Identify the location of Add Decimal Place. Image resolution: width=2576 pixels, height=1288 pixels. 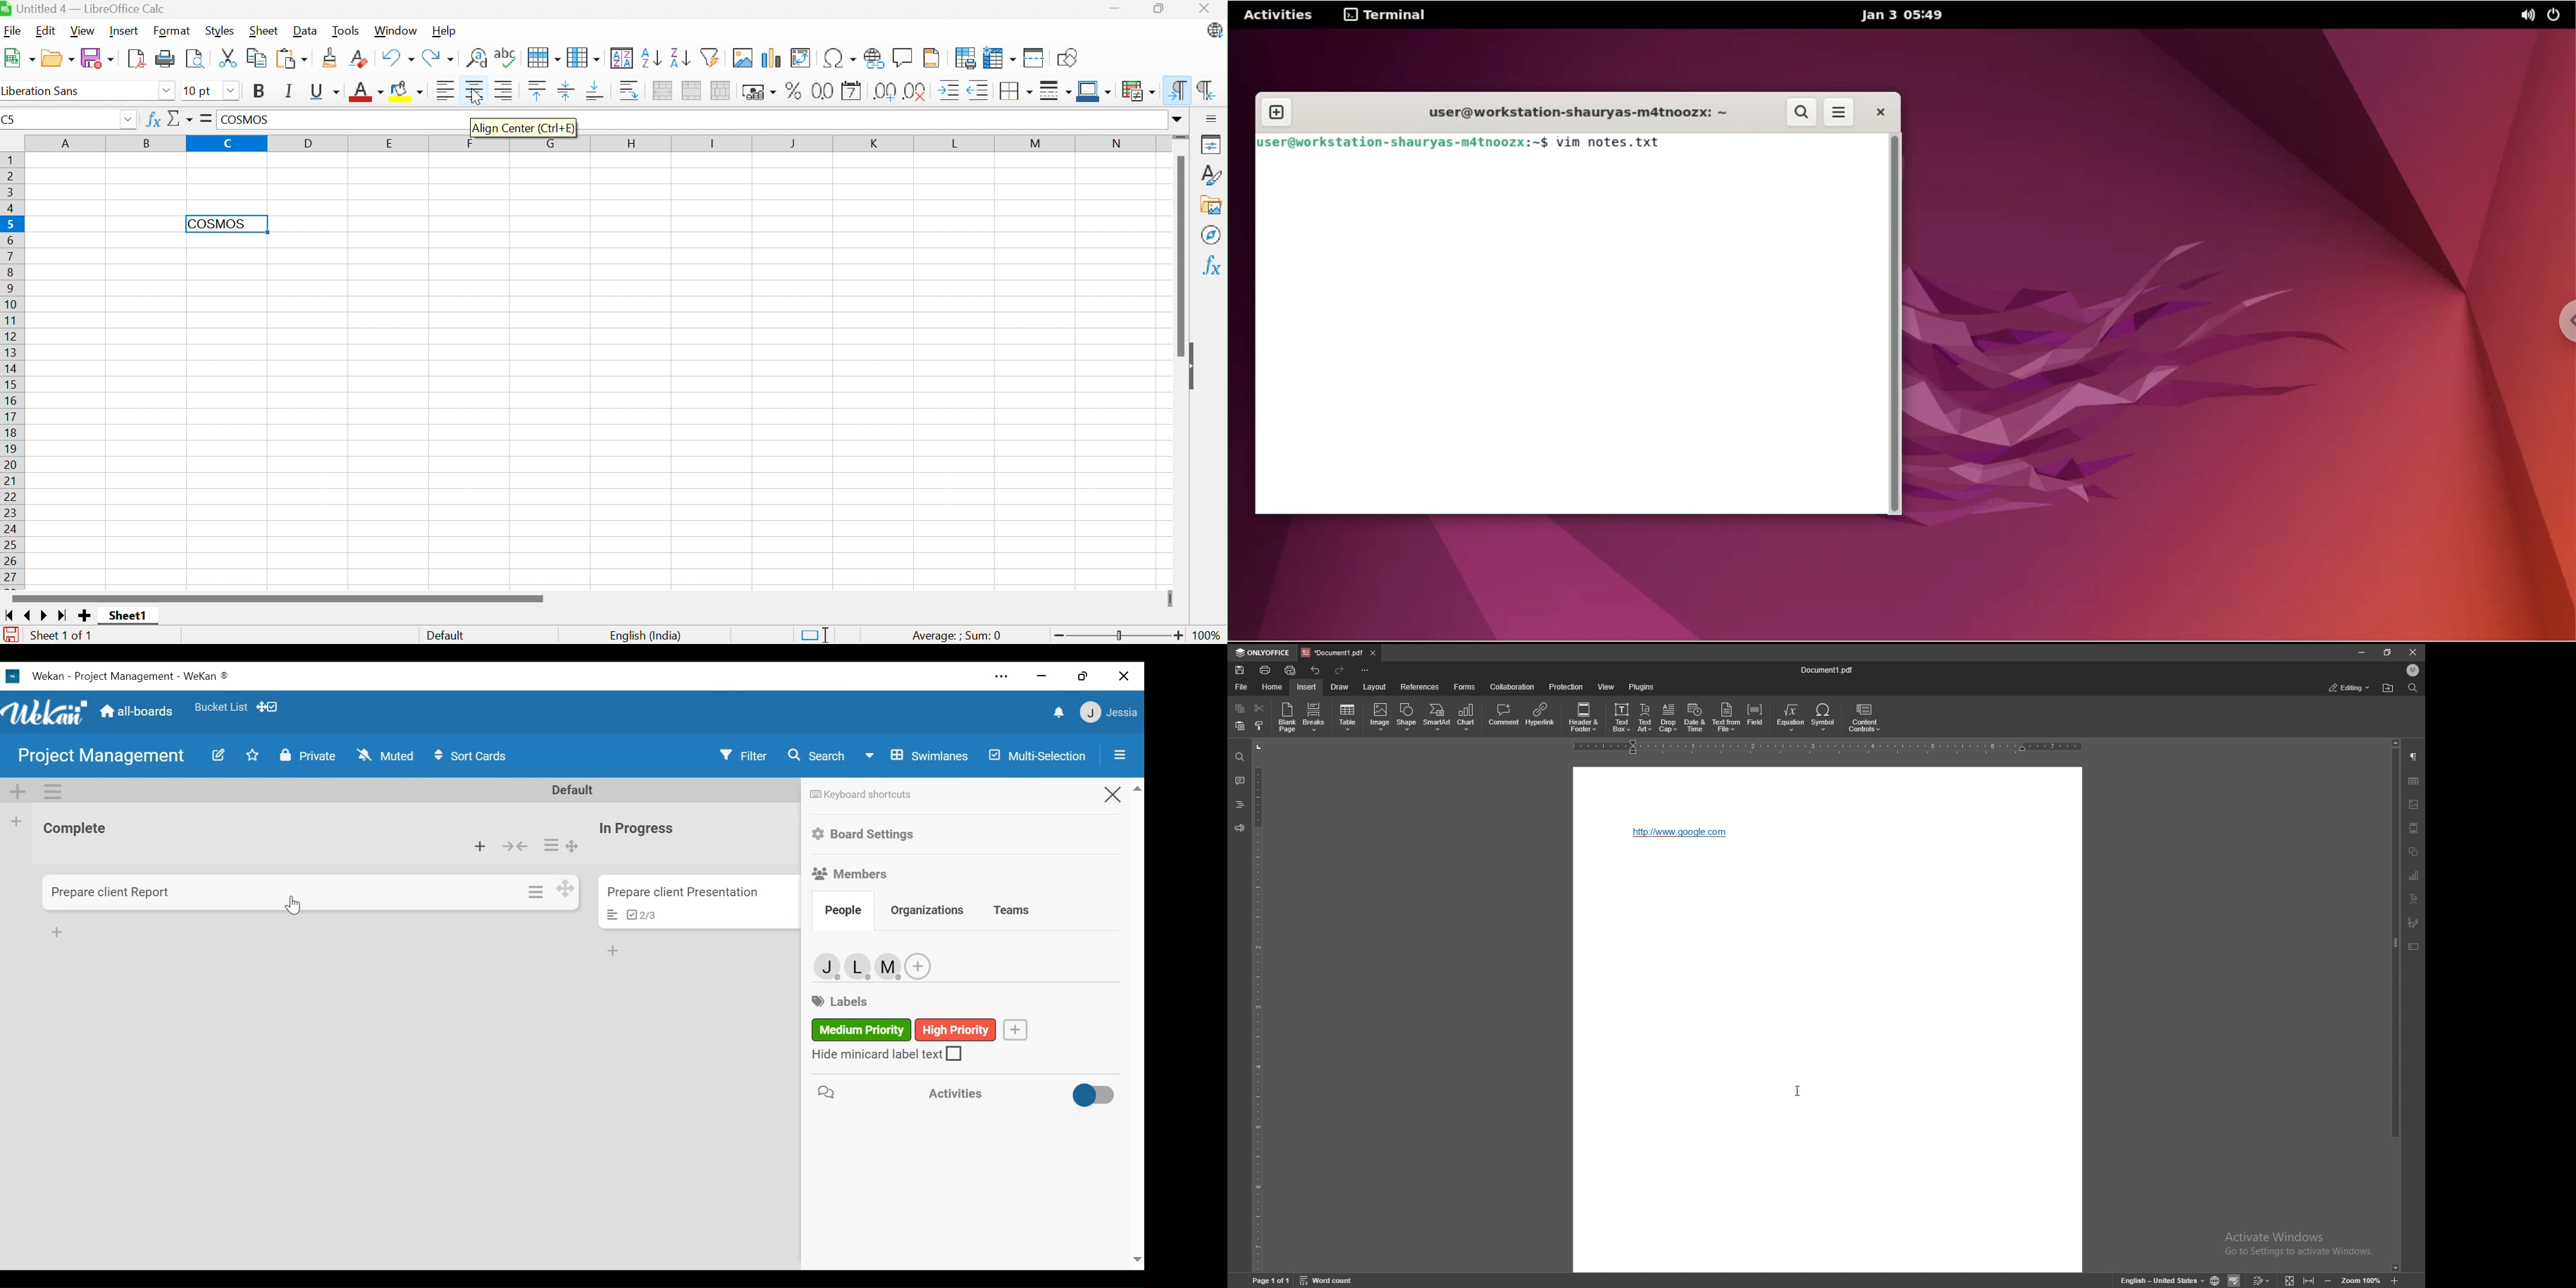
(885, 92).